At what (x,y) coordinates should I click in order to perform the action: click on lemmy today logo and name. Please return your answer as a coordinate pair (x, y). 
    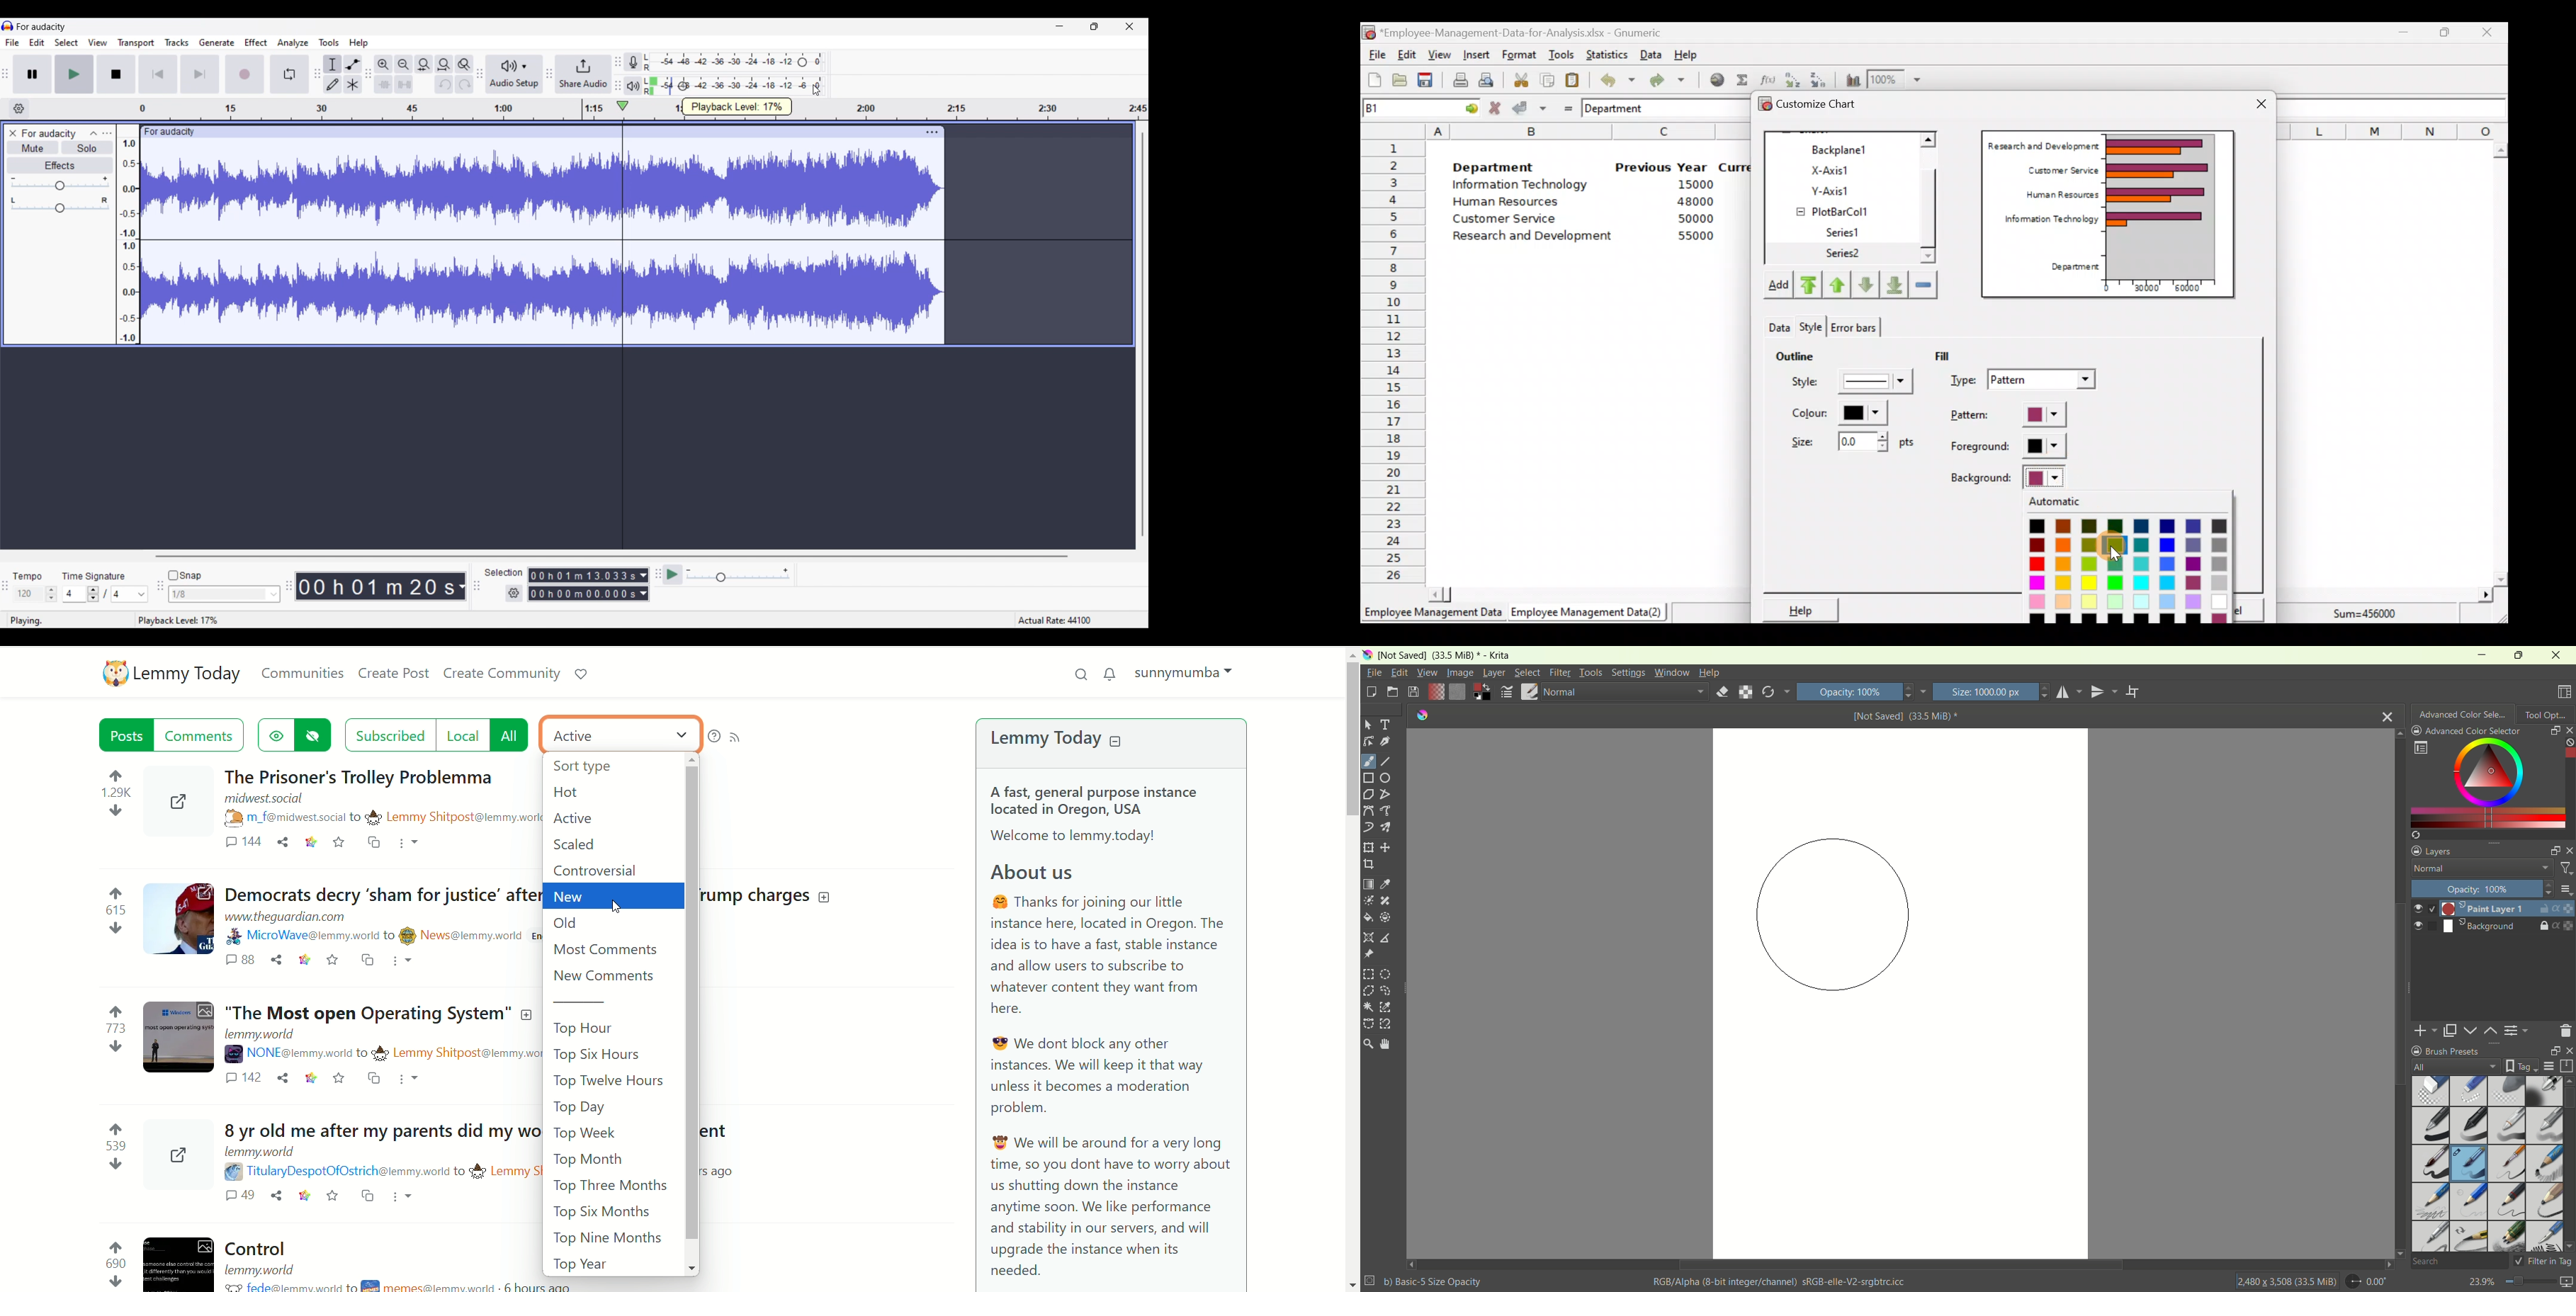
    Looking at the image, I should click on (169, 674).